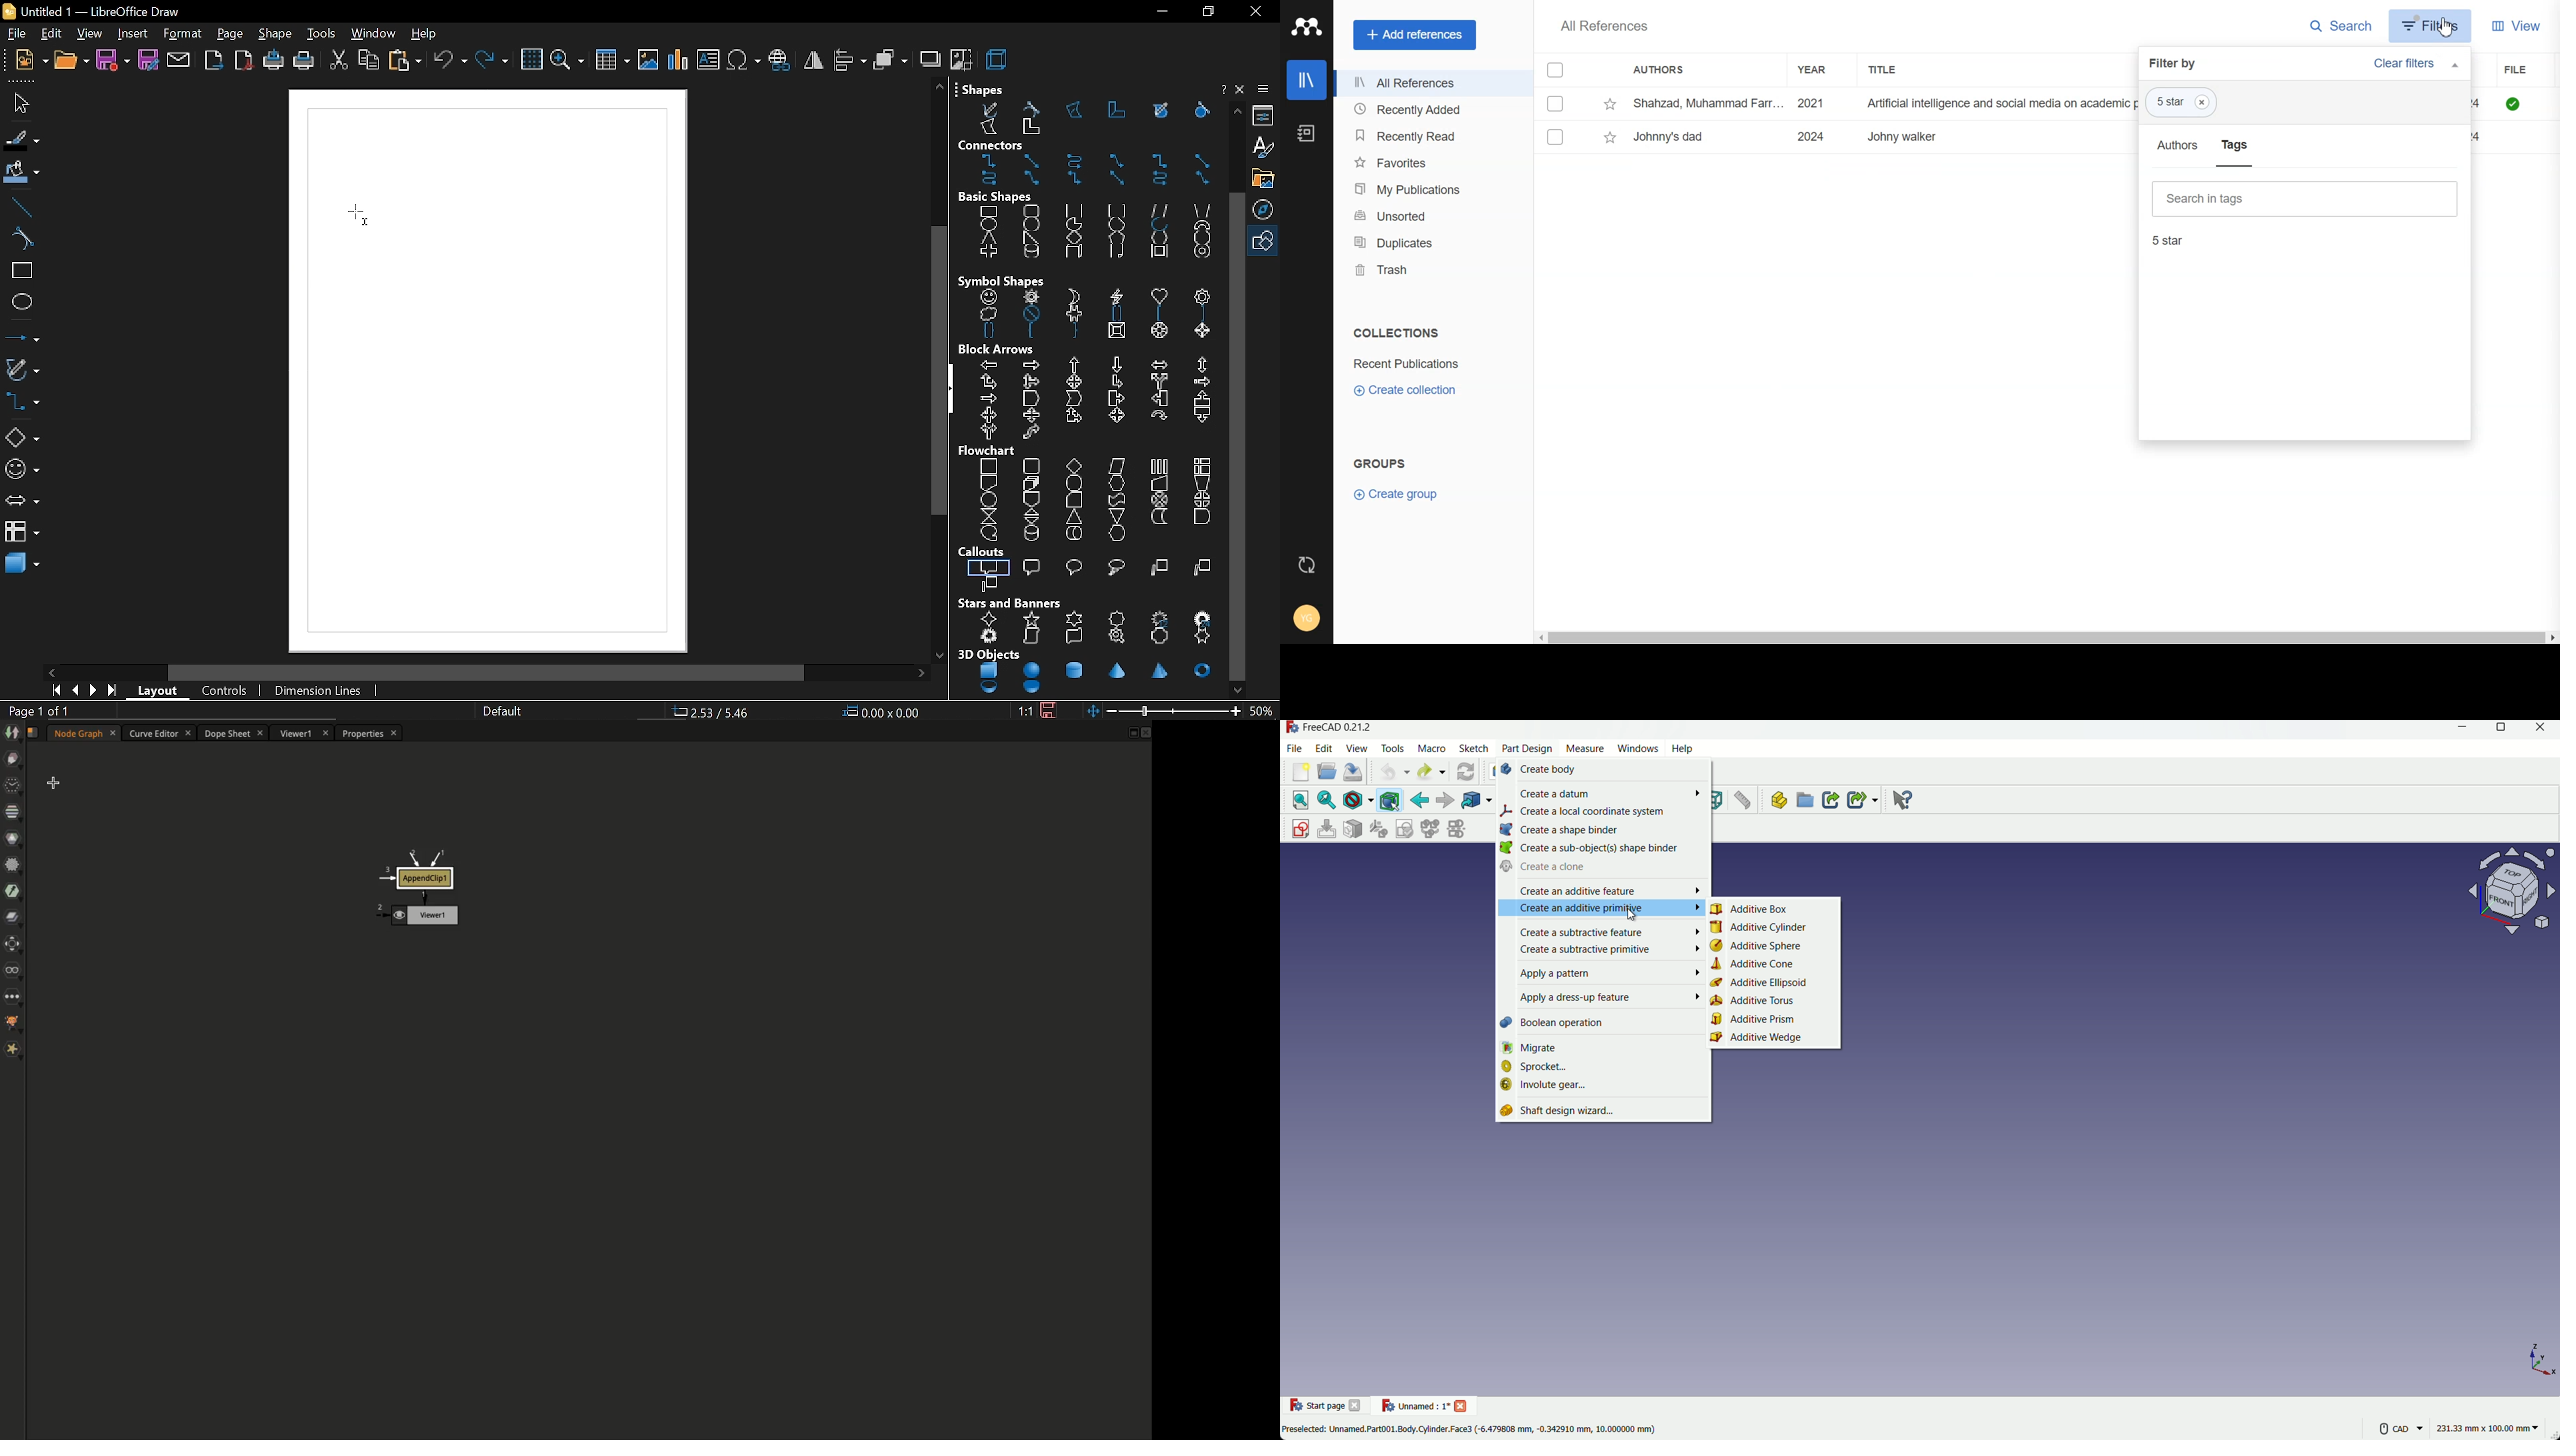 This screenshot has height=1456, width=2576. What do you see at coordinates (1327, 771) in the screenshot?
I see `open file` at bounding box center [1327, 771].